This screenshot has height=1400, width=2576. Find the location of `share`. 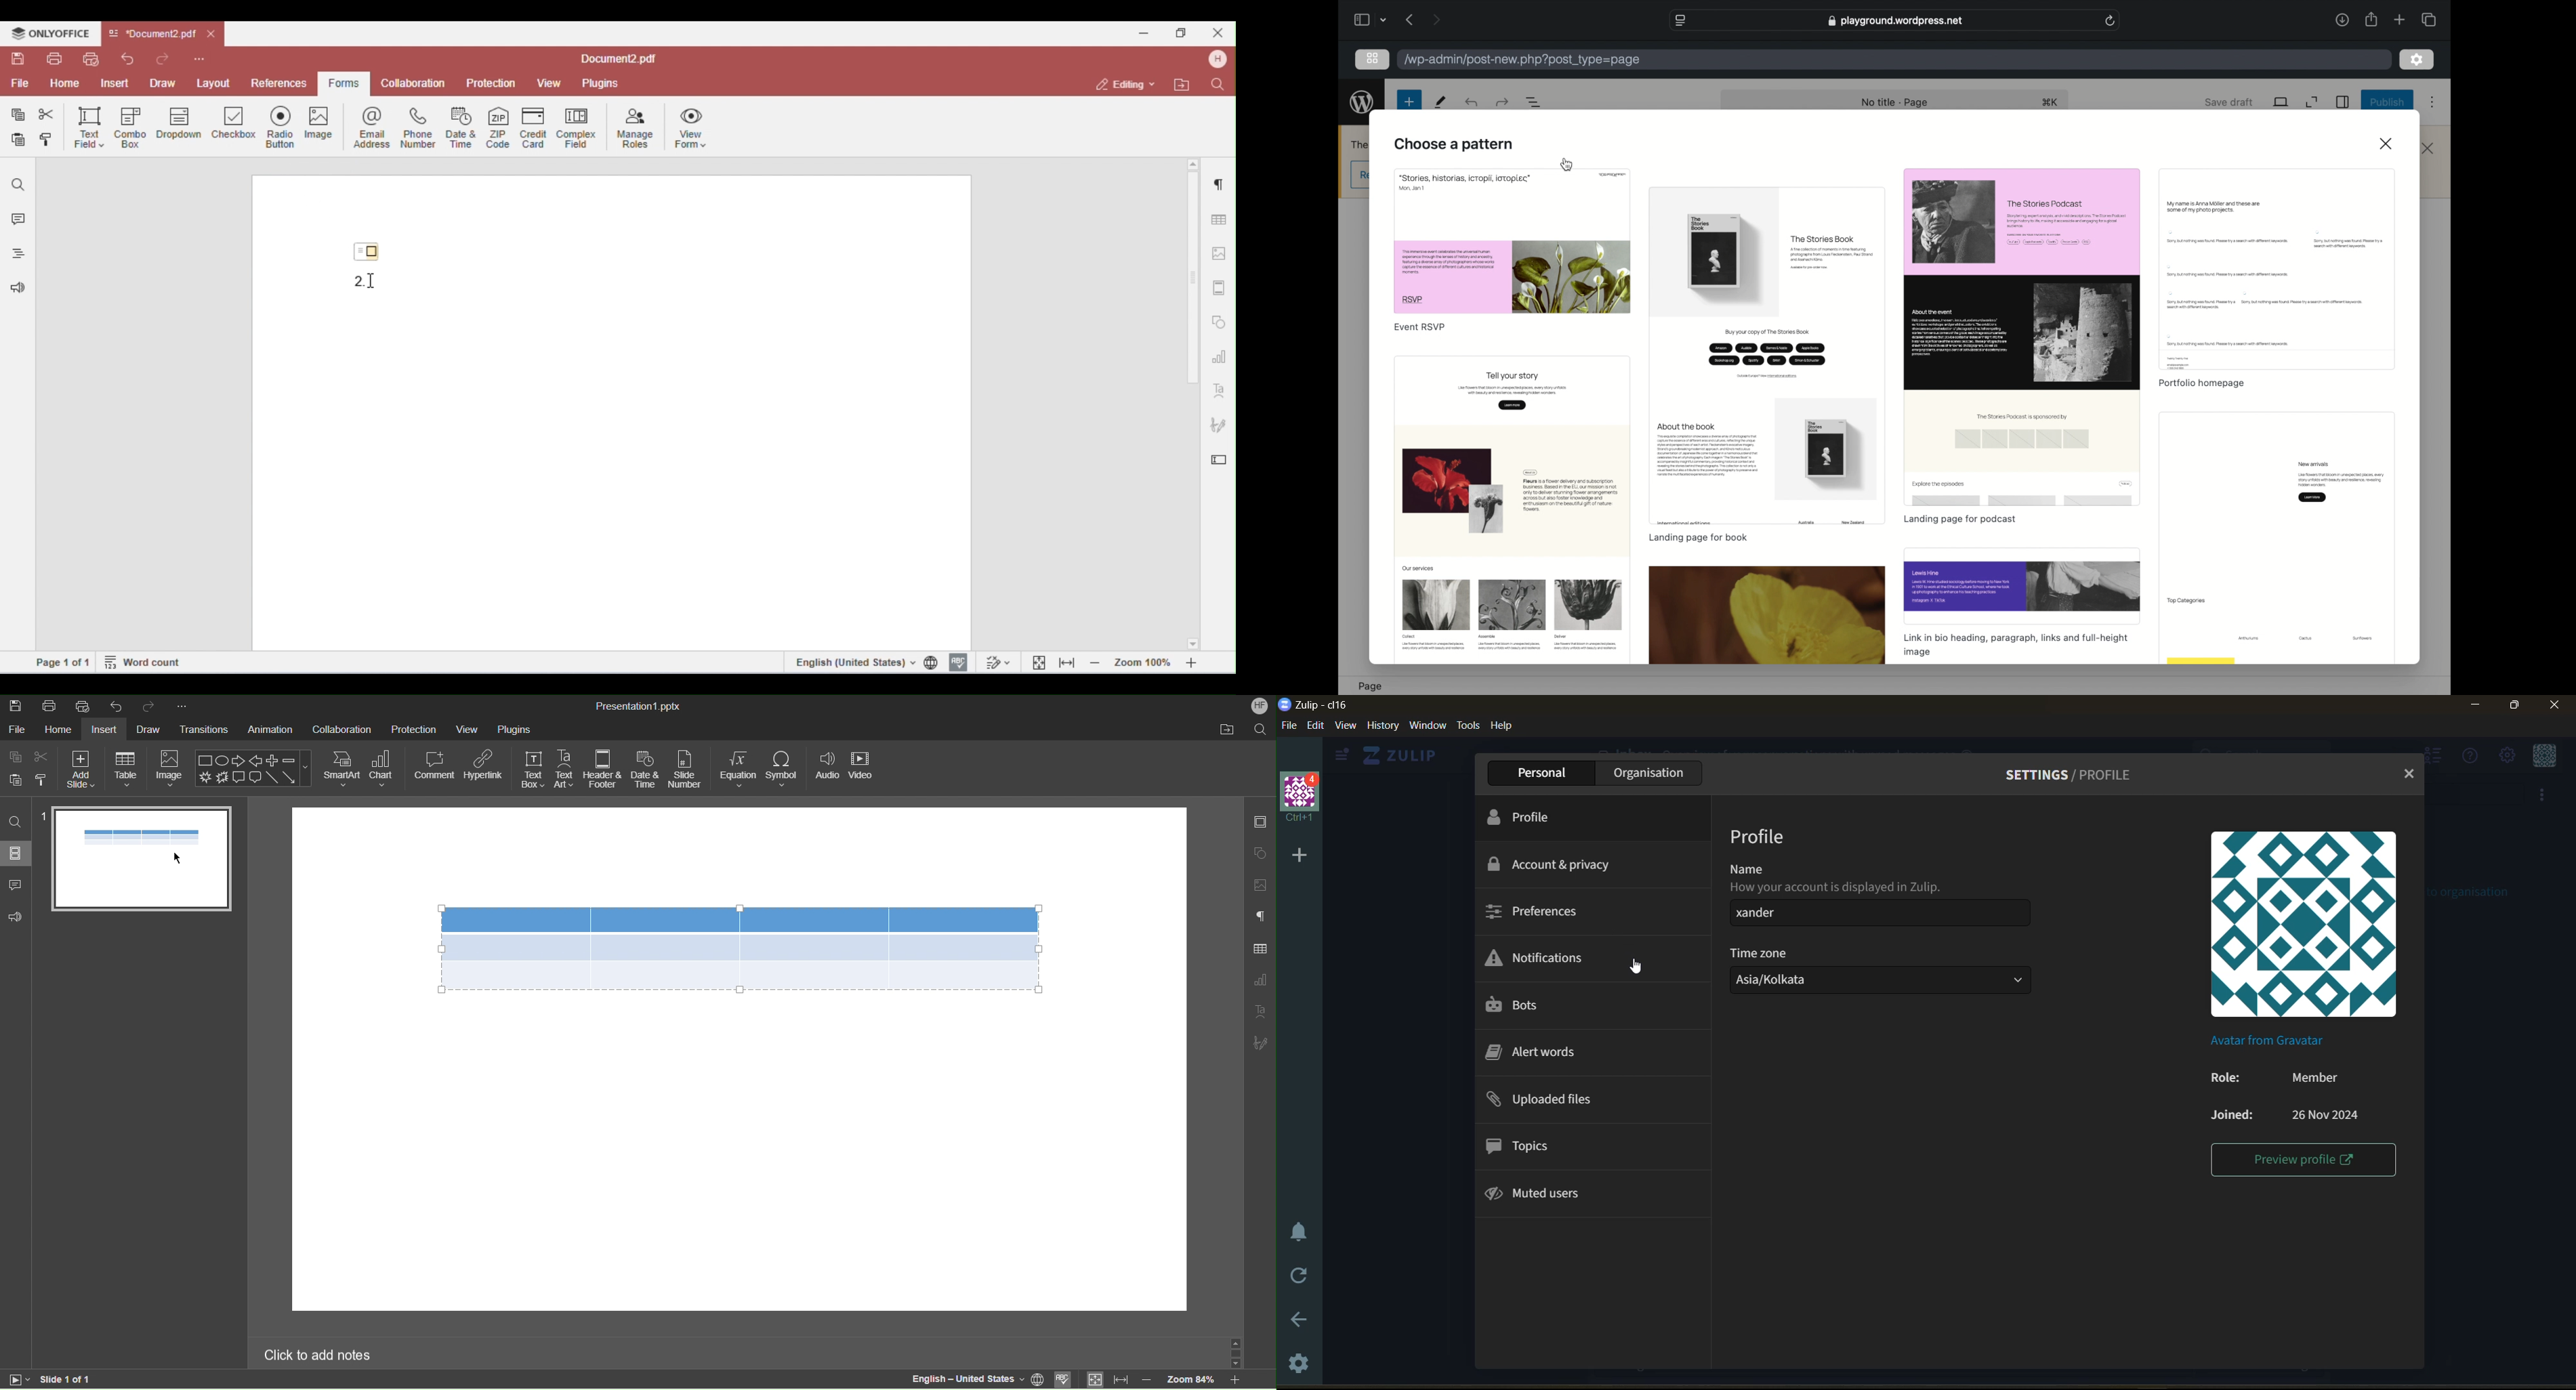

share is located at coordinates (2370, 19).